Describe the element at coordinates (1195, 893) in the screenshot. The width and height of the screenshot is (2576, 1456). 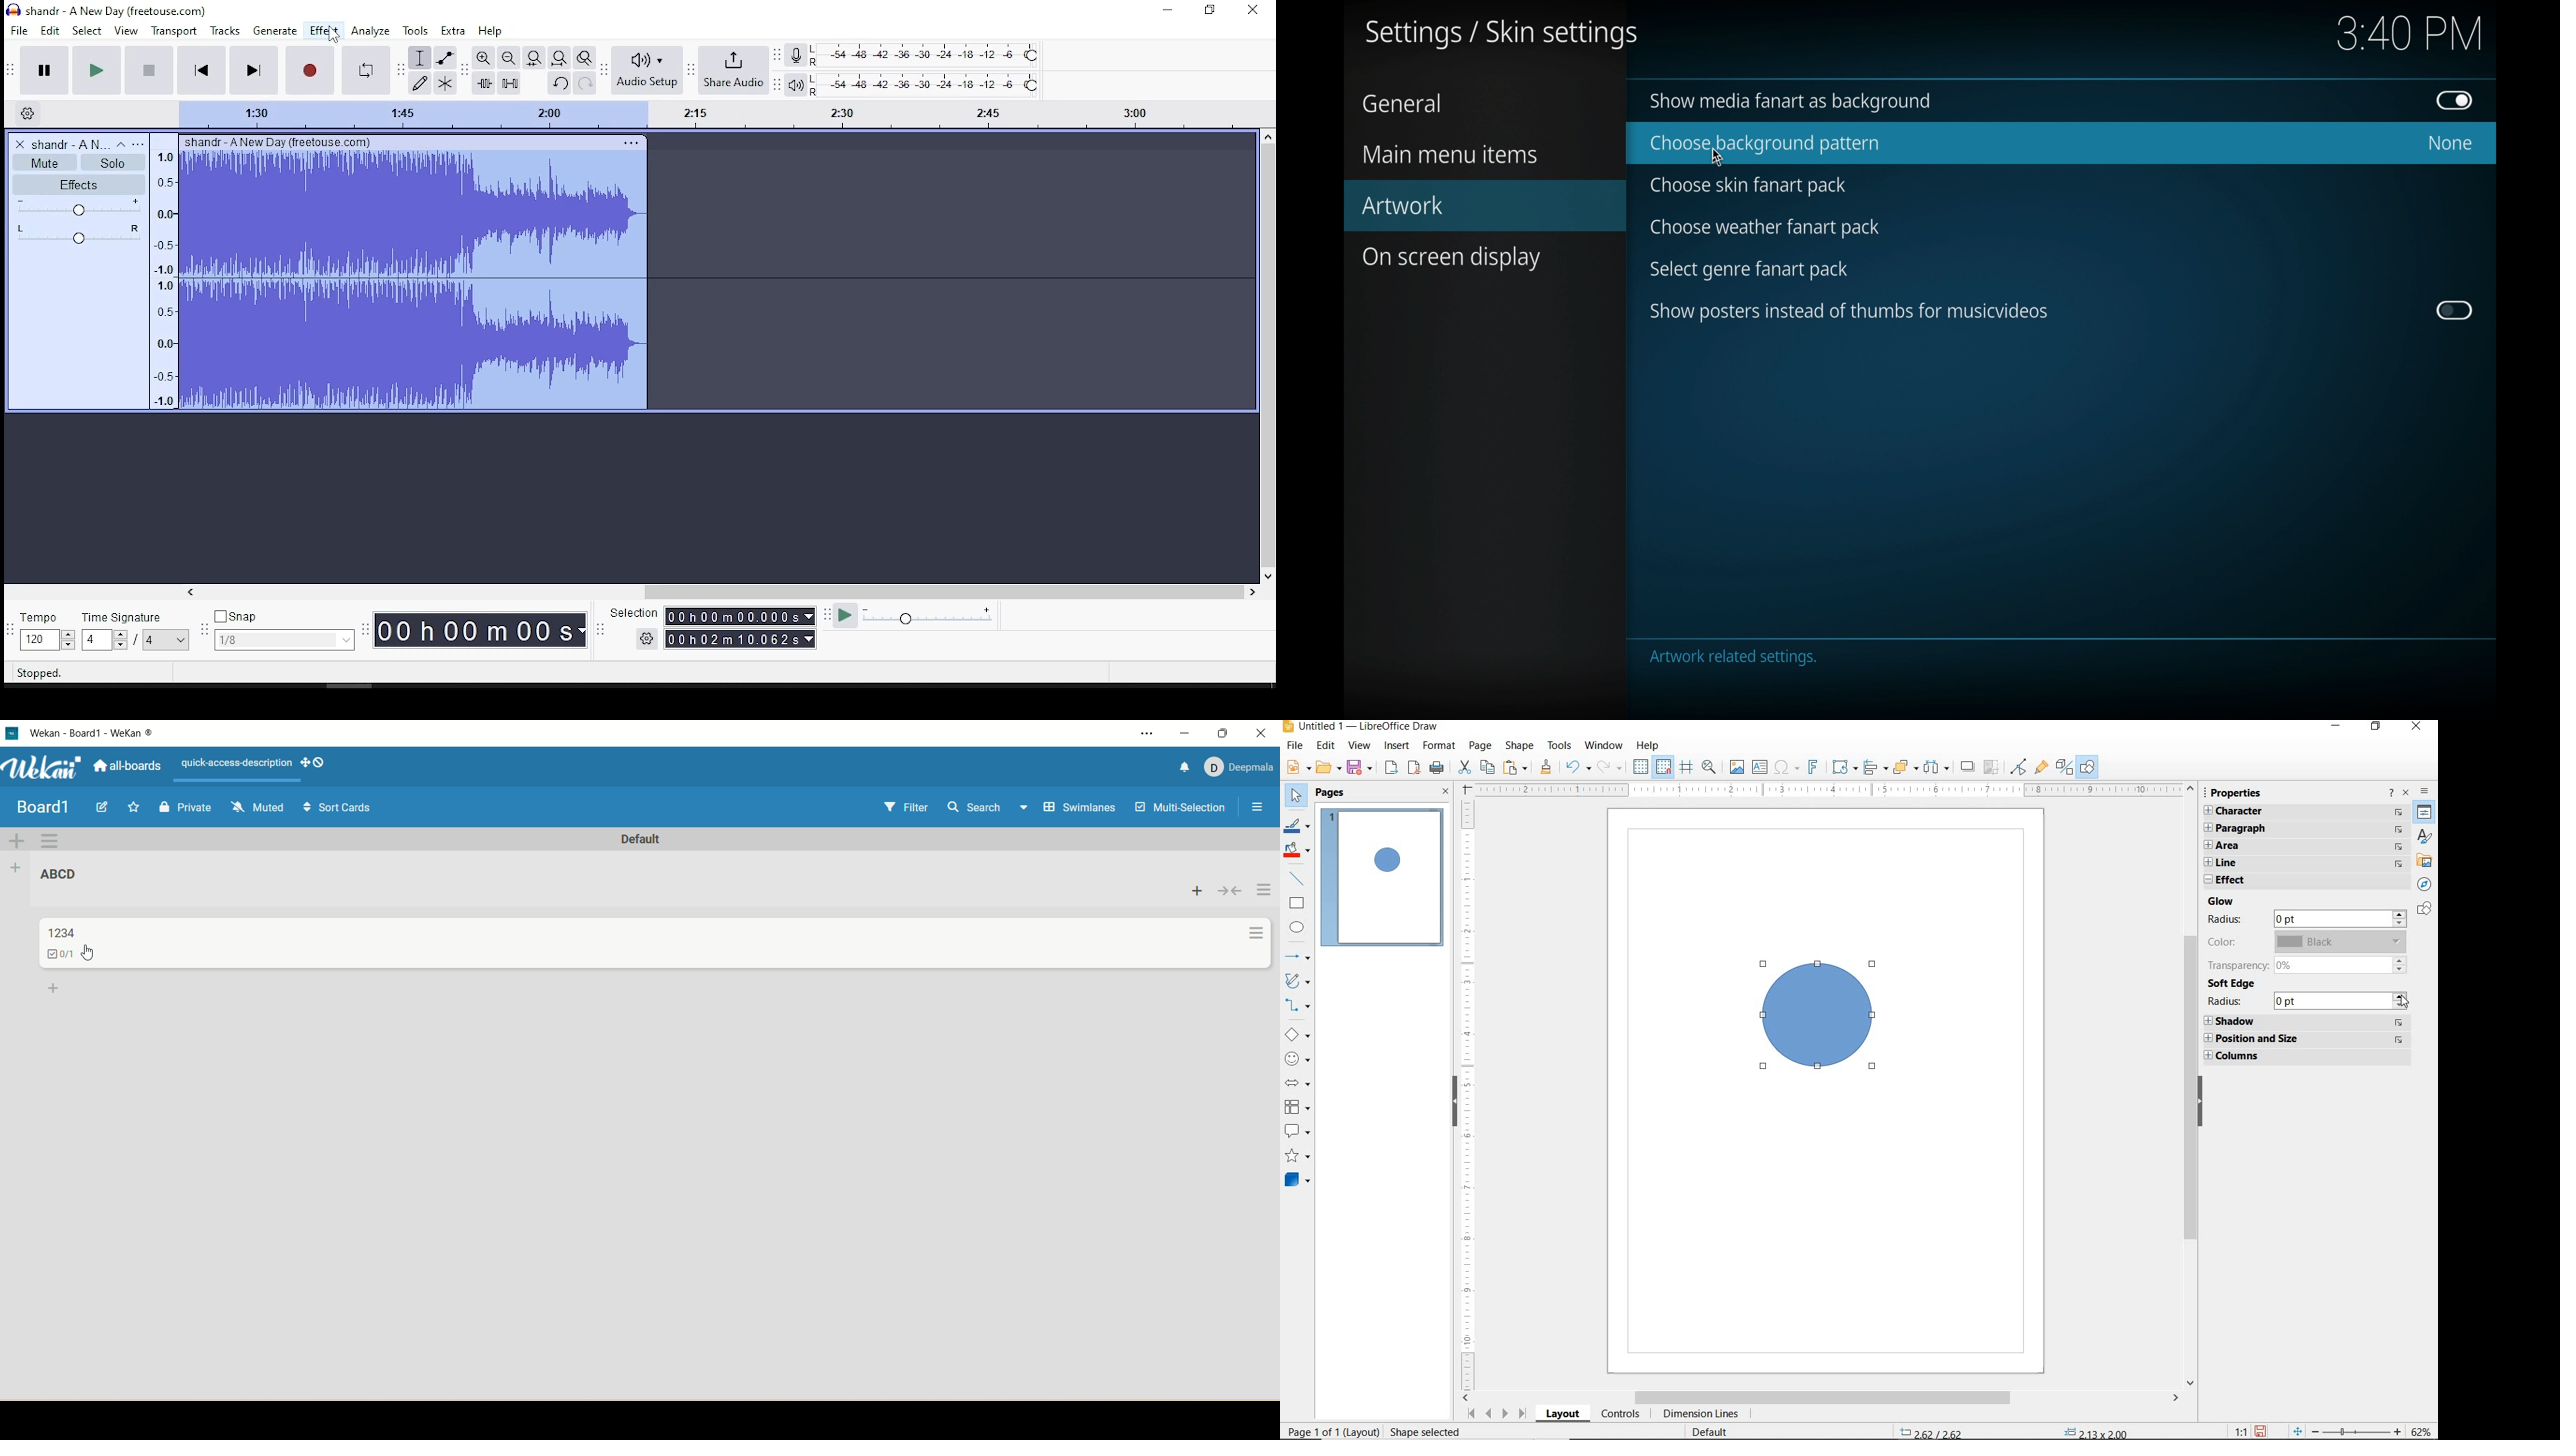
I see `add card` at that location.